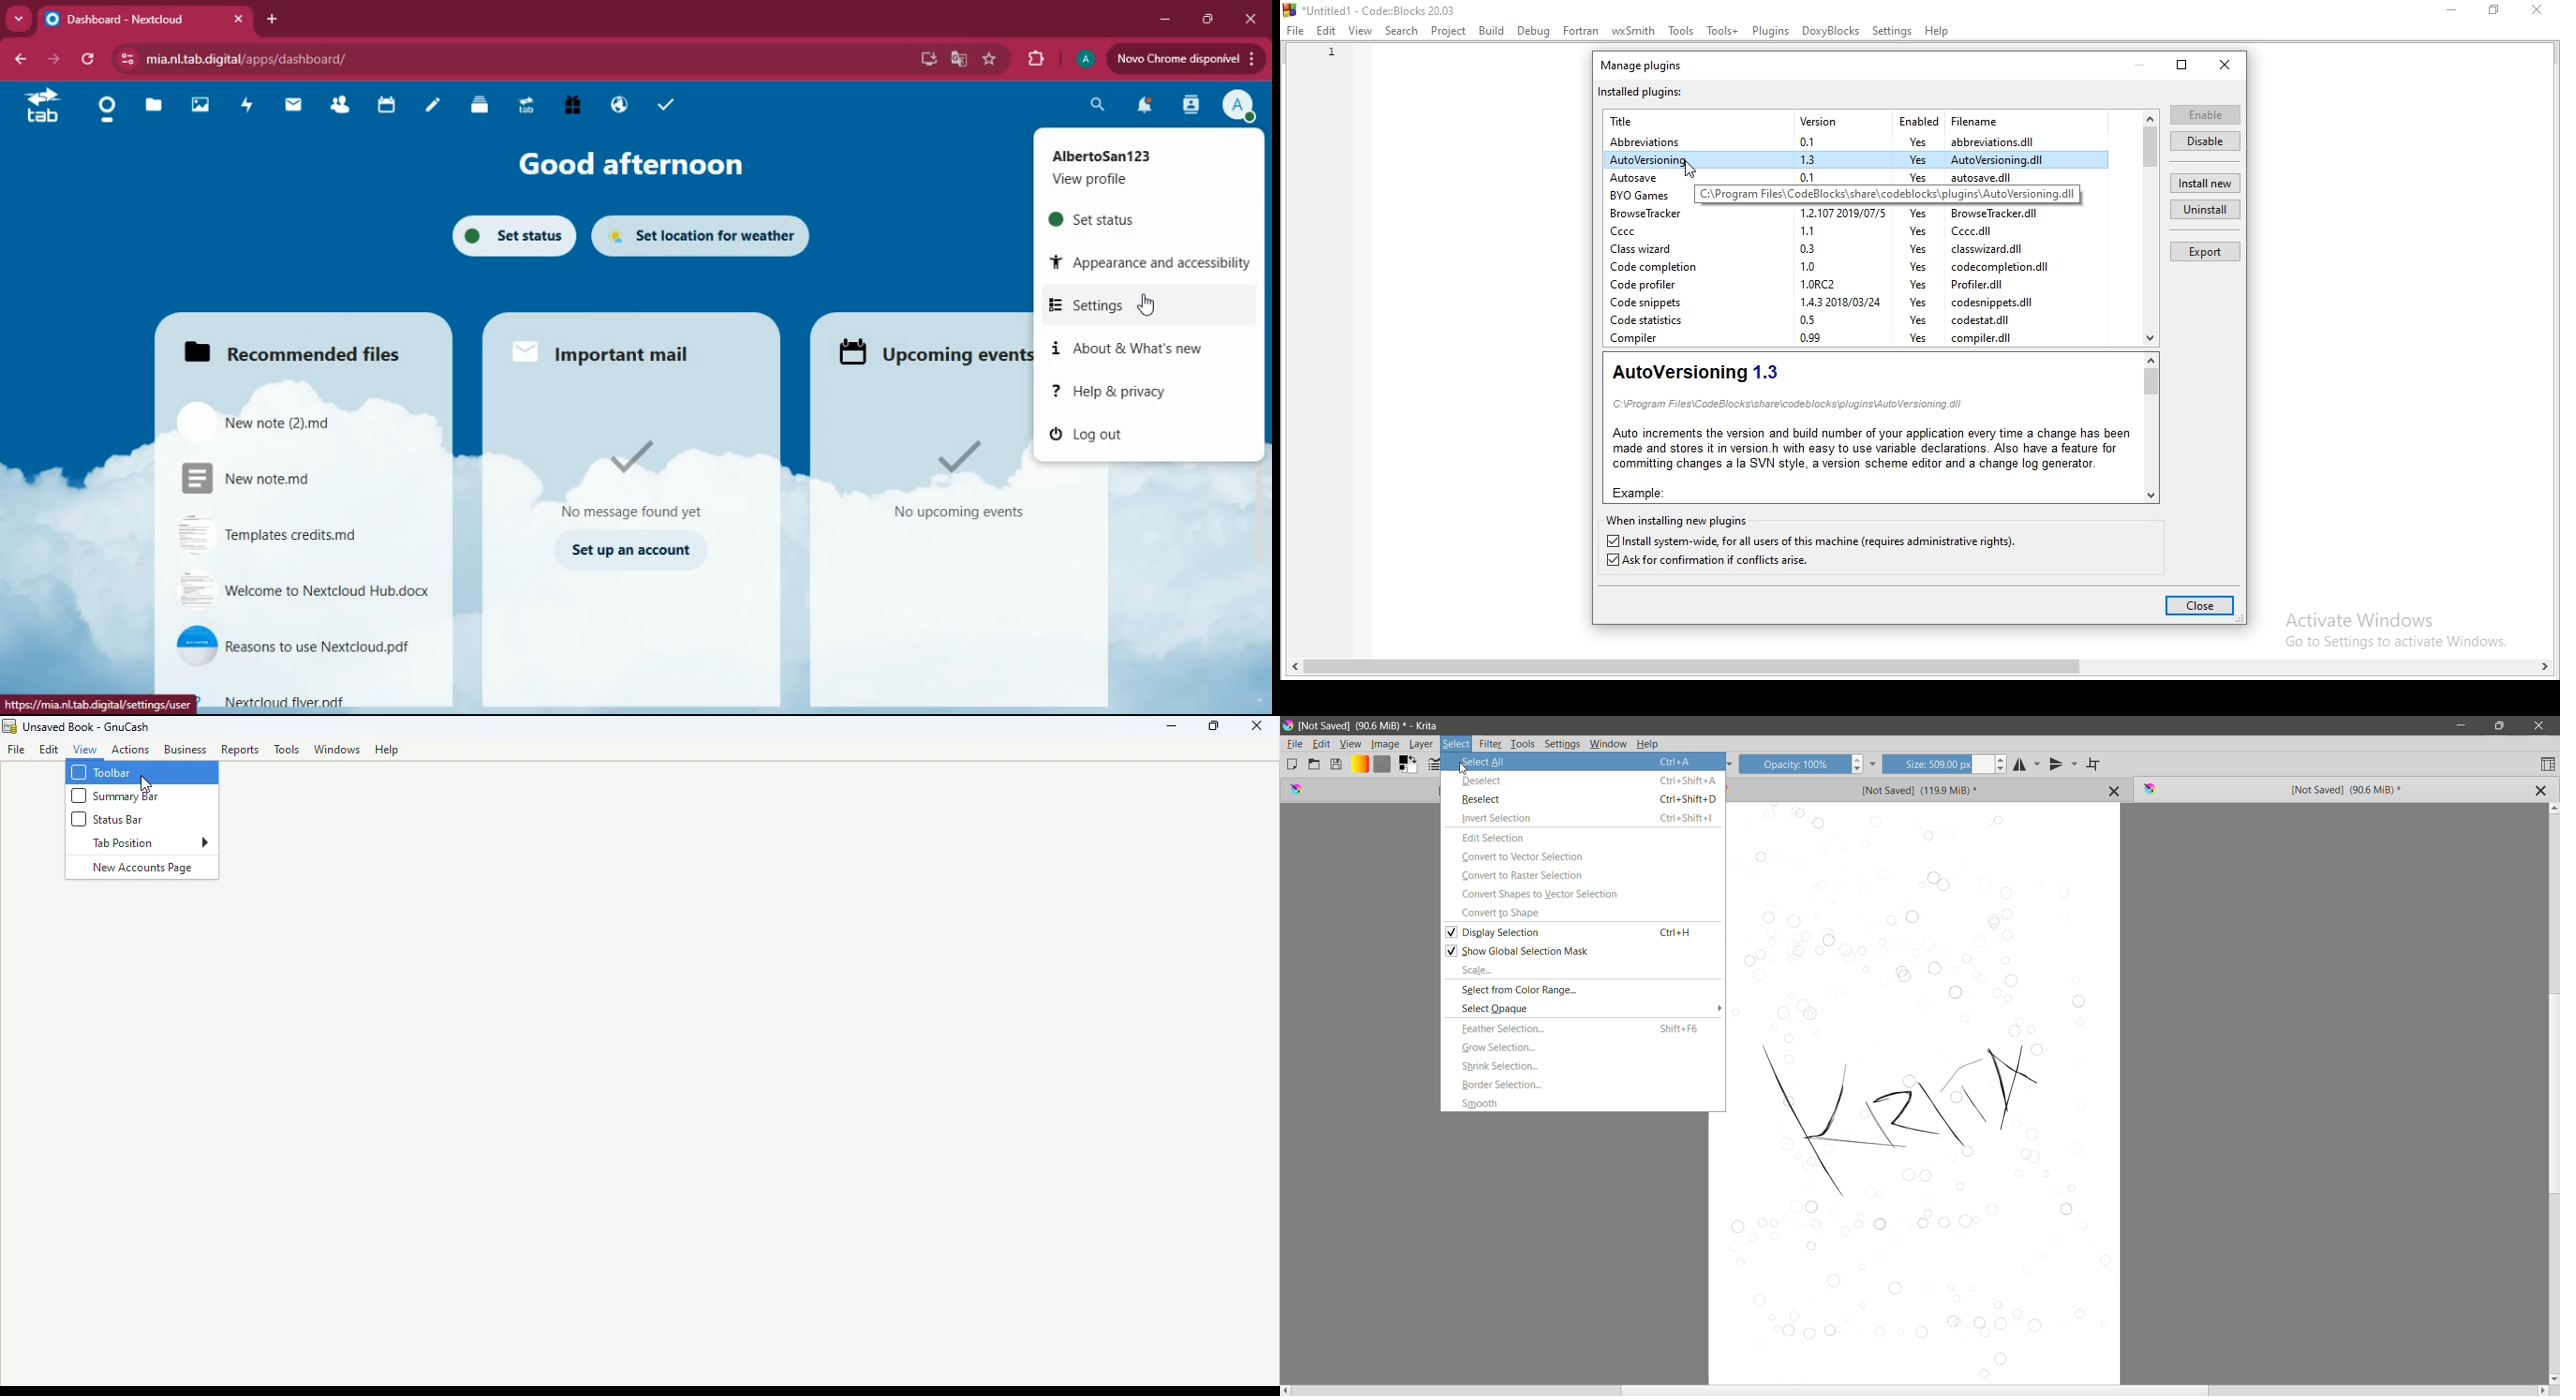 The width and height of the screenshot is (2576, 1400). I want to click on Close, so click(1253, 728).